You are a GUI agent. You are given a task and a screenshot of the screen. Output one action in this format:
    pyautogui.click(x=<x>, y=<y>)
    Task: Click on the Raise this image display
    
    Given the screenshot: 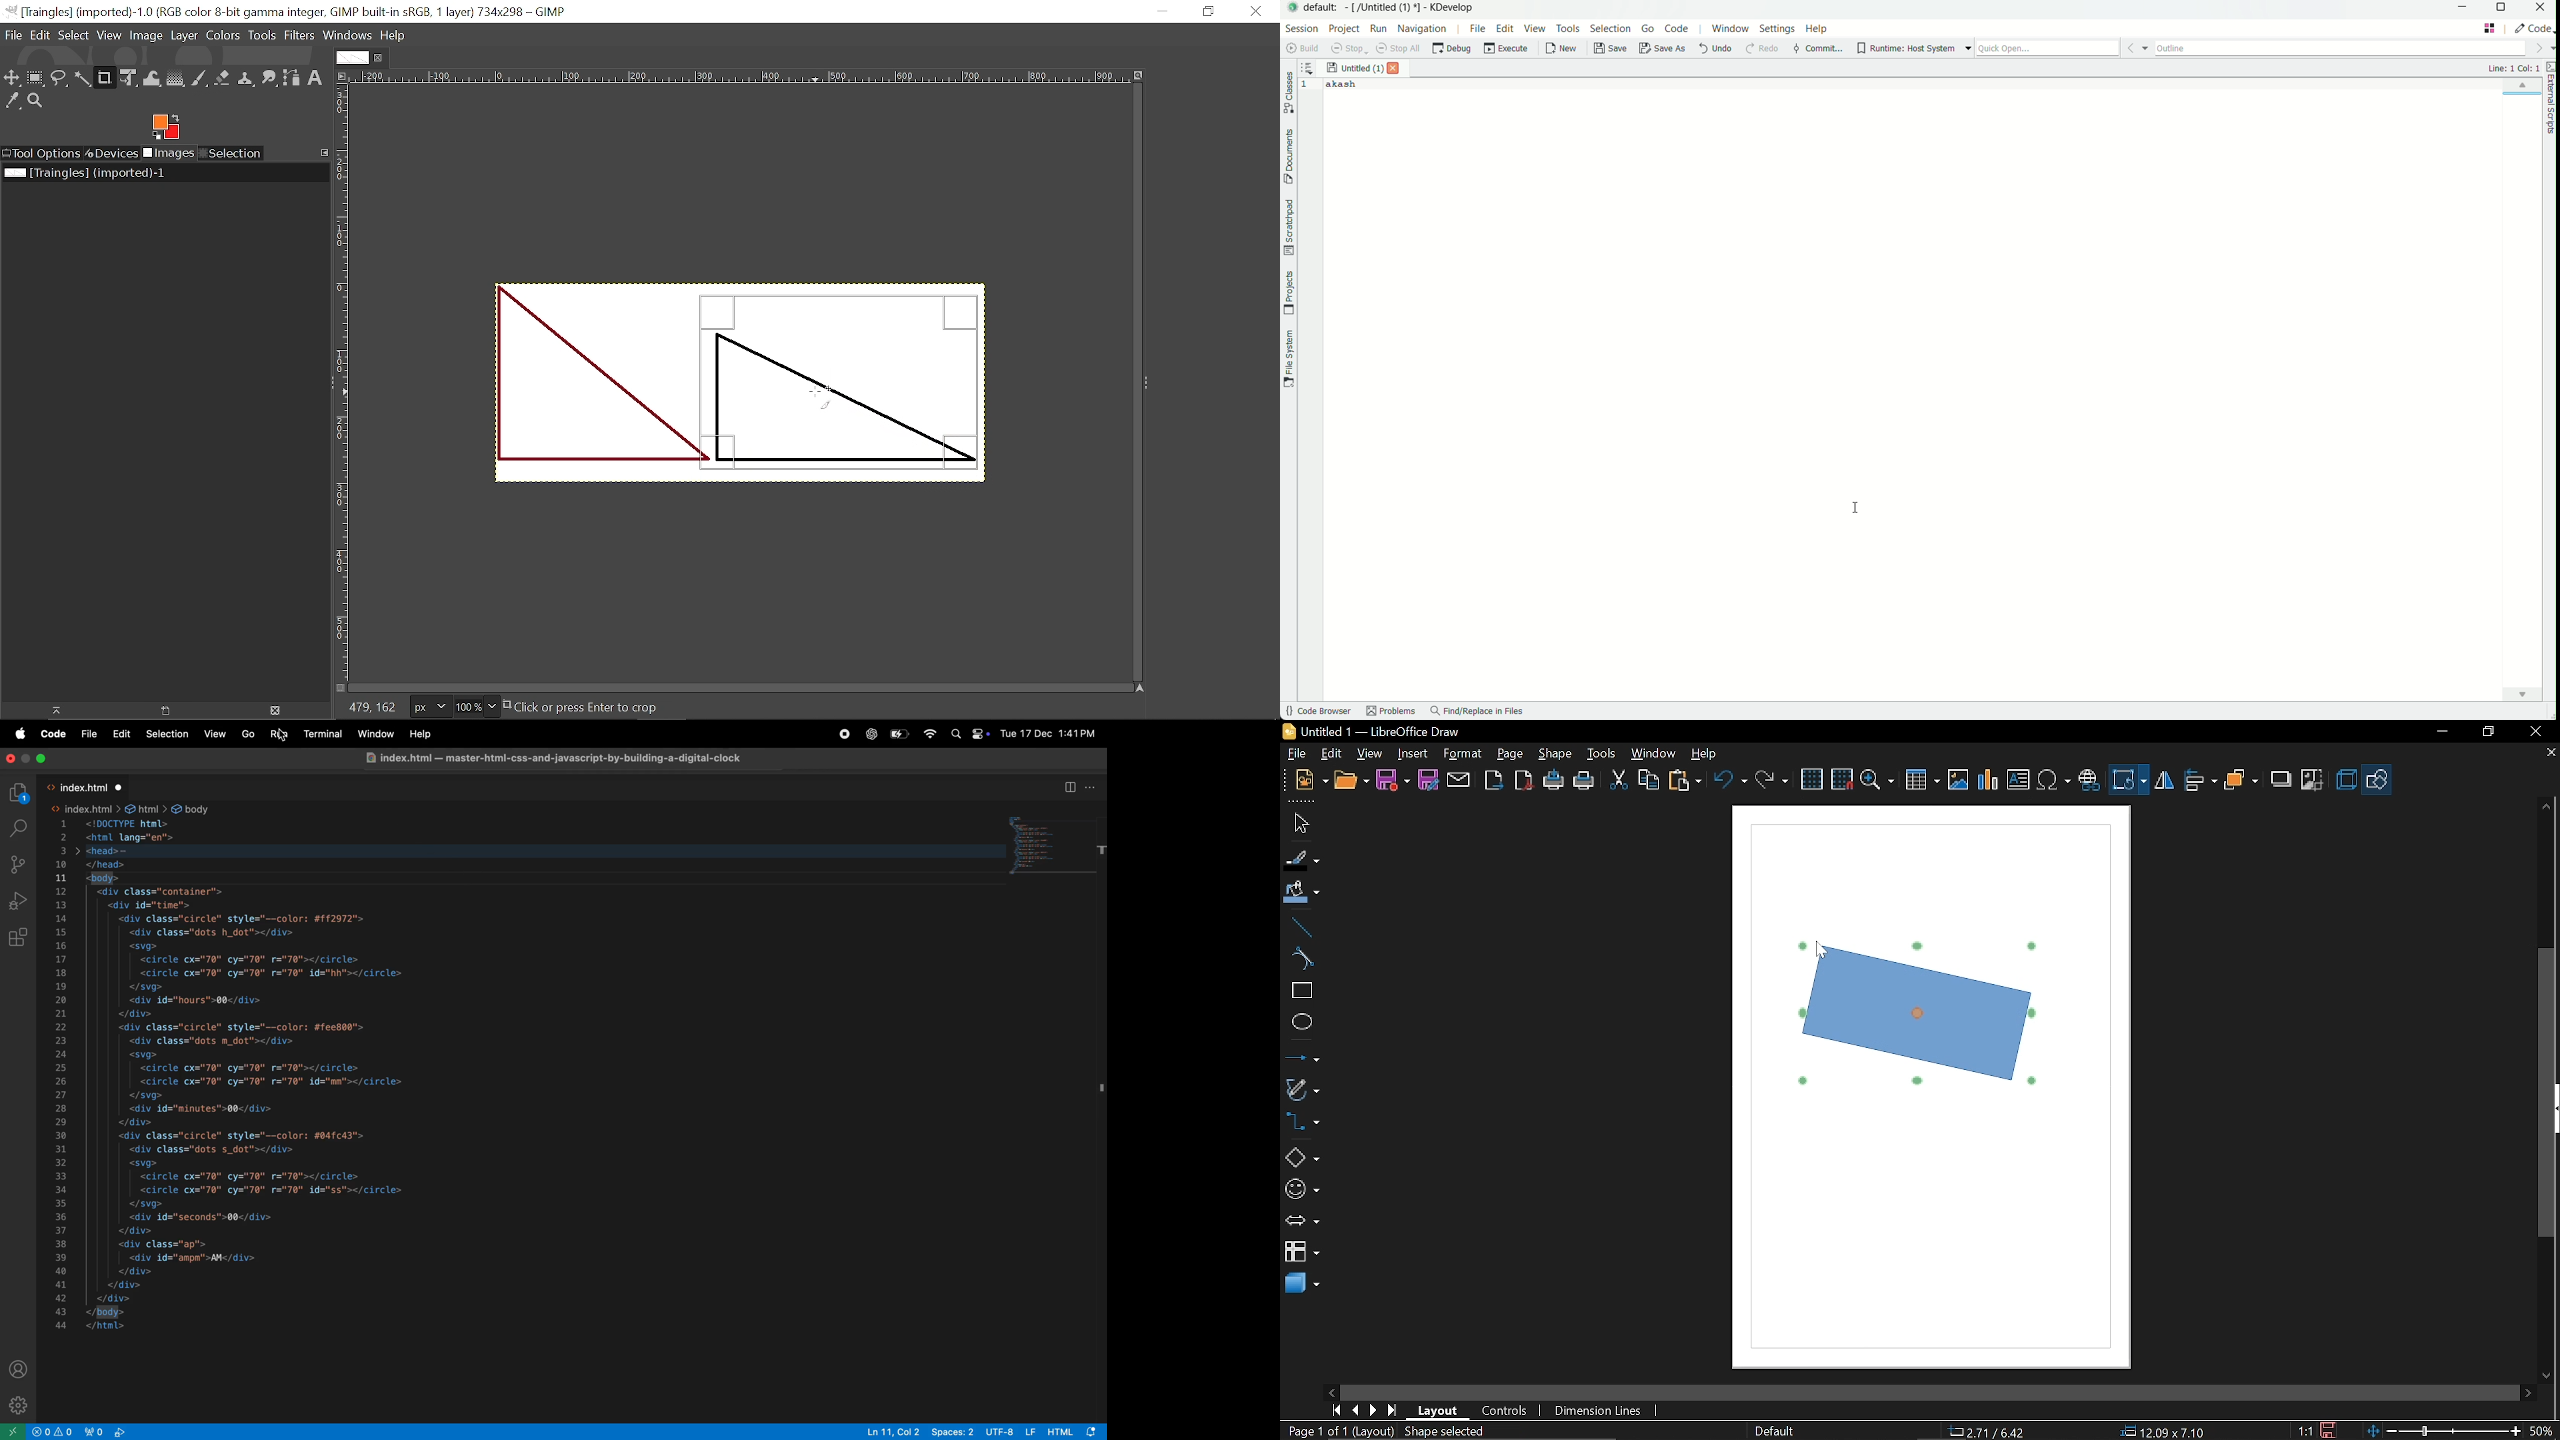 What is the action you would take?
    pyautogui.click(x=54, y=710)
    